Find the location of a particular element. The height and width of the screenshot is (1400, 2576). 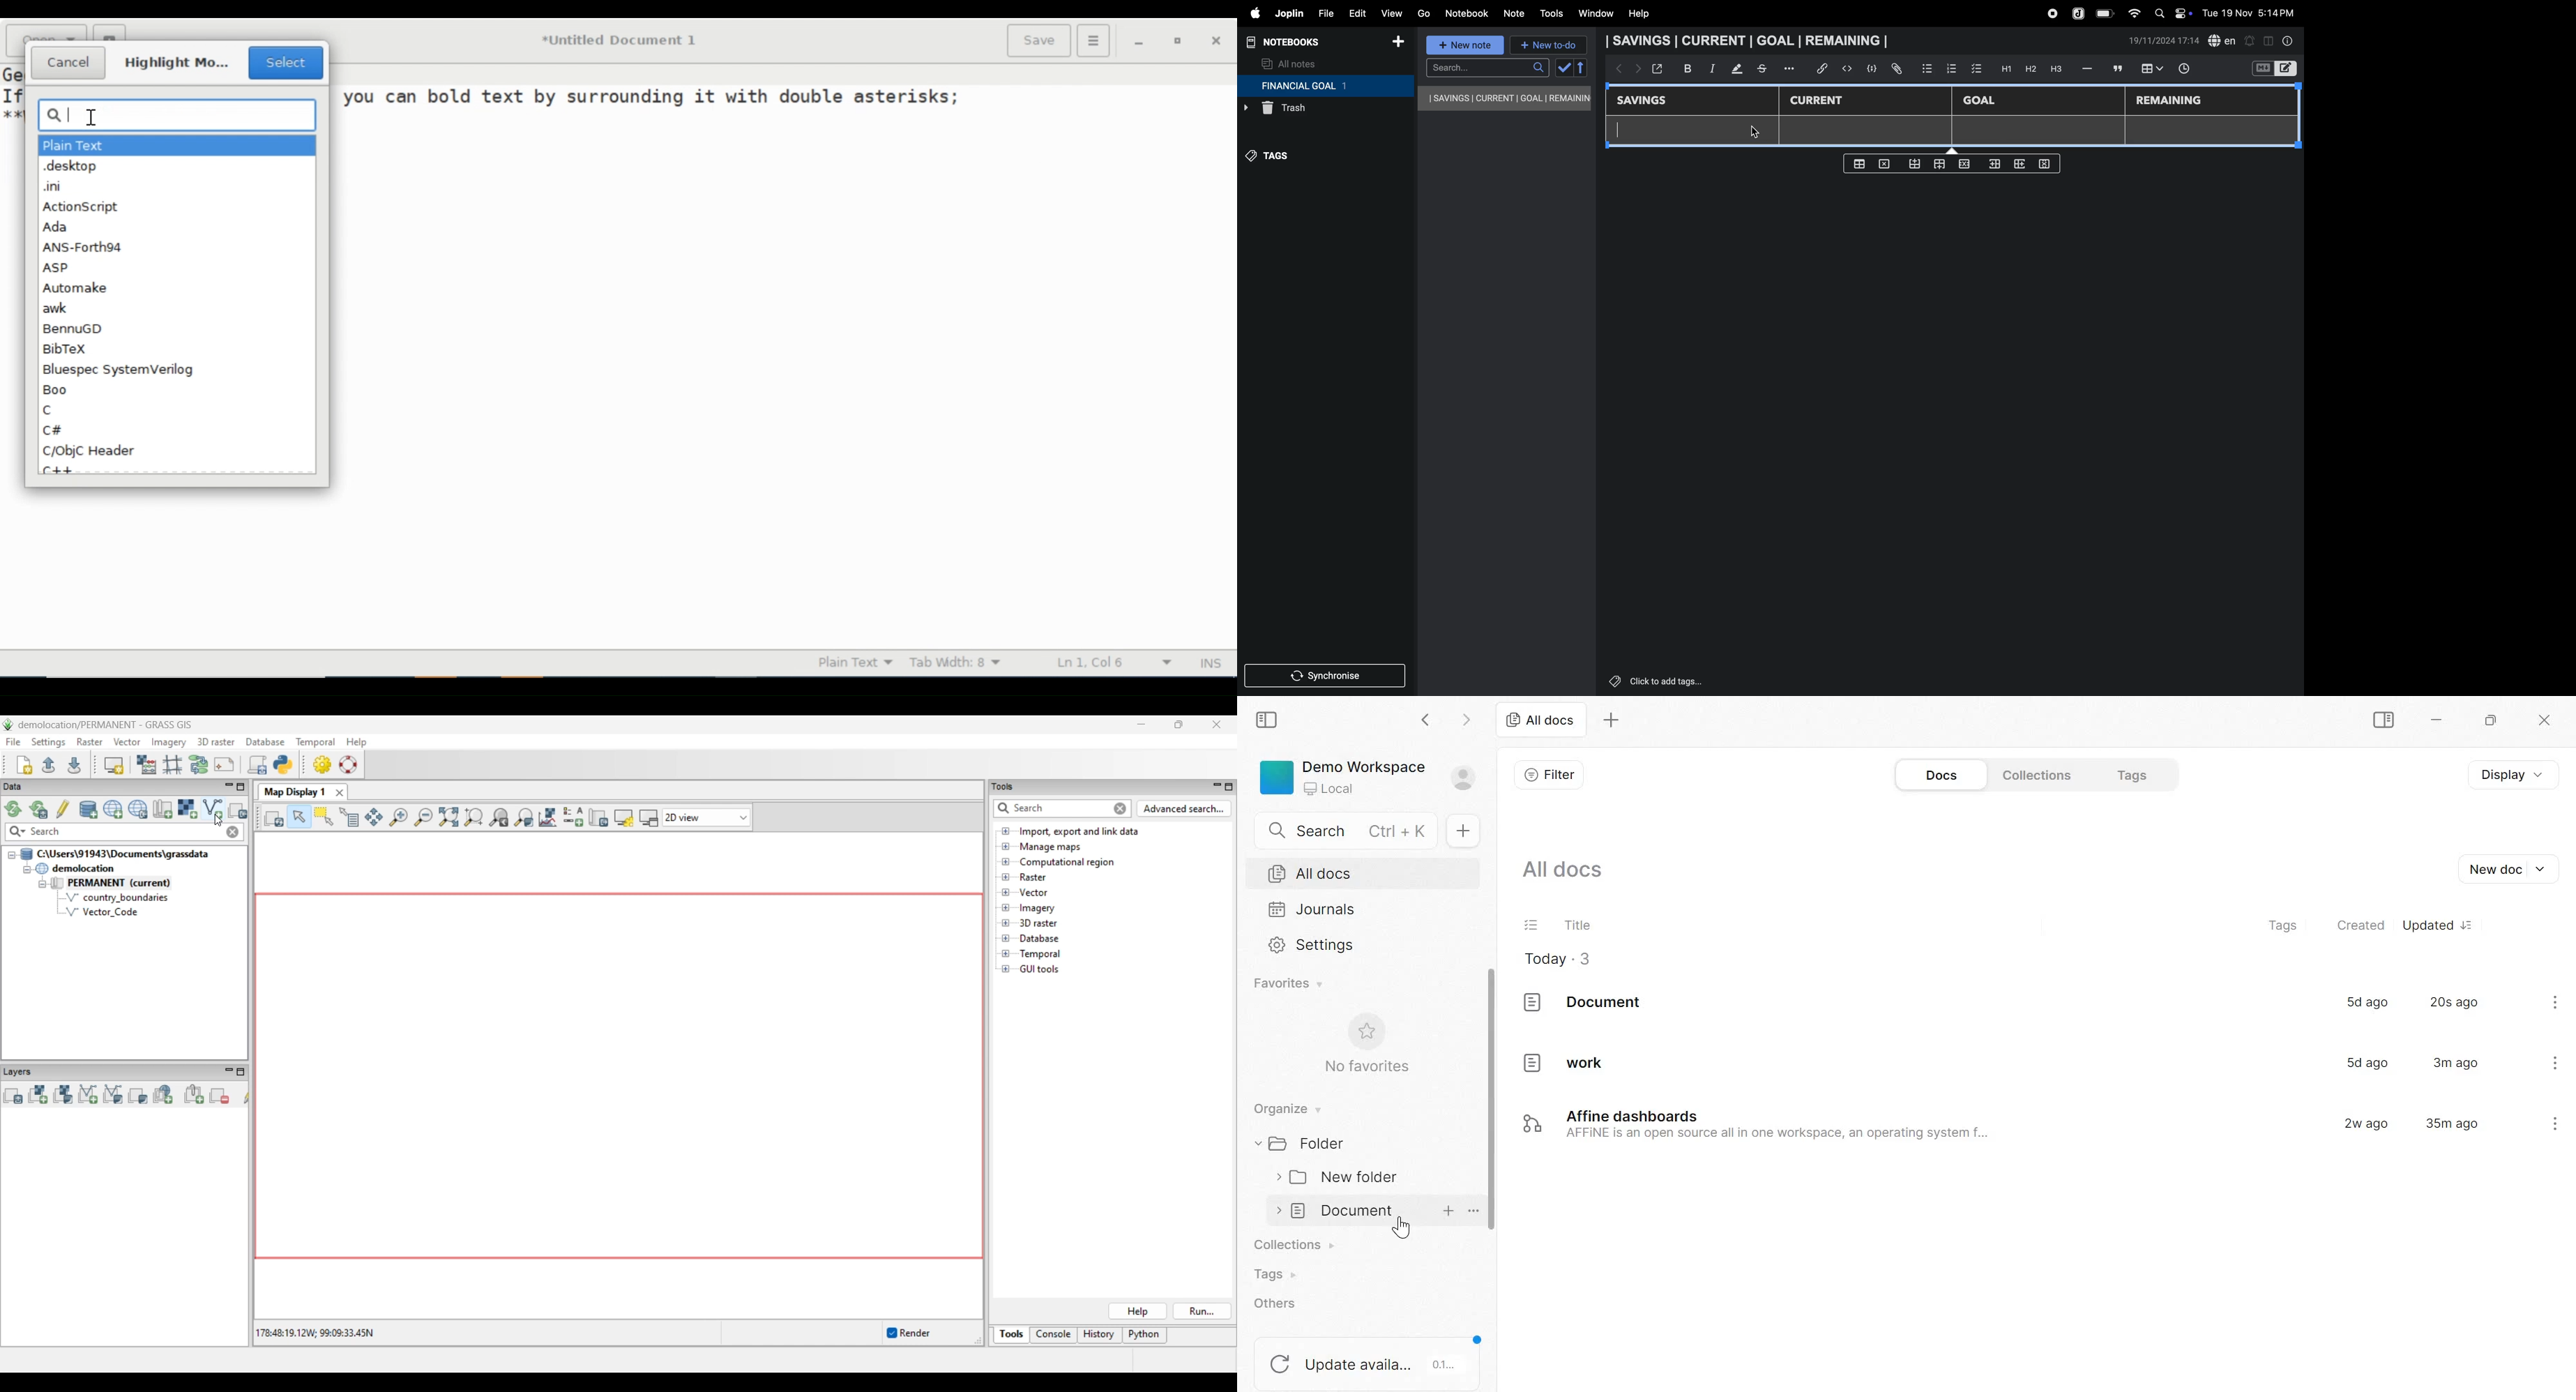

new note is located at coordinates (1466, 46).